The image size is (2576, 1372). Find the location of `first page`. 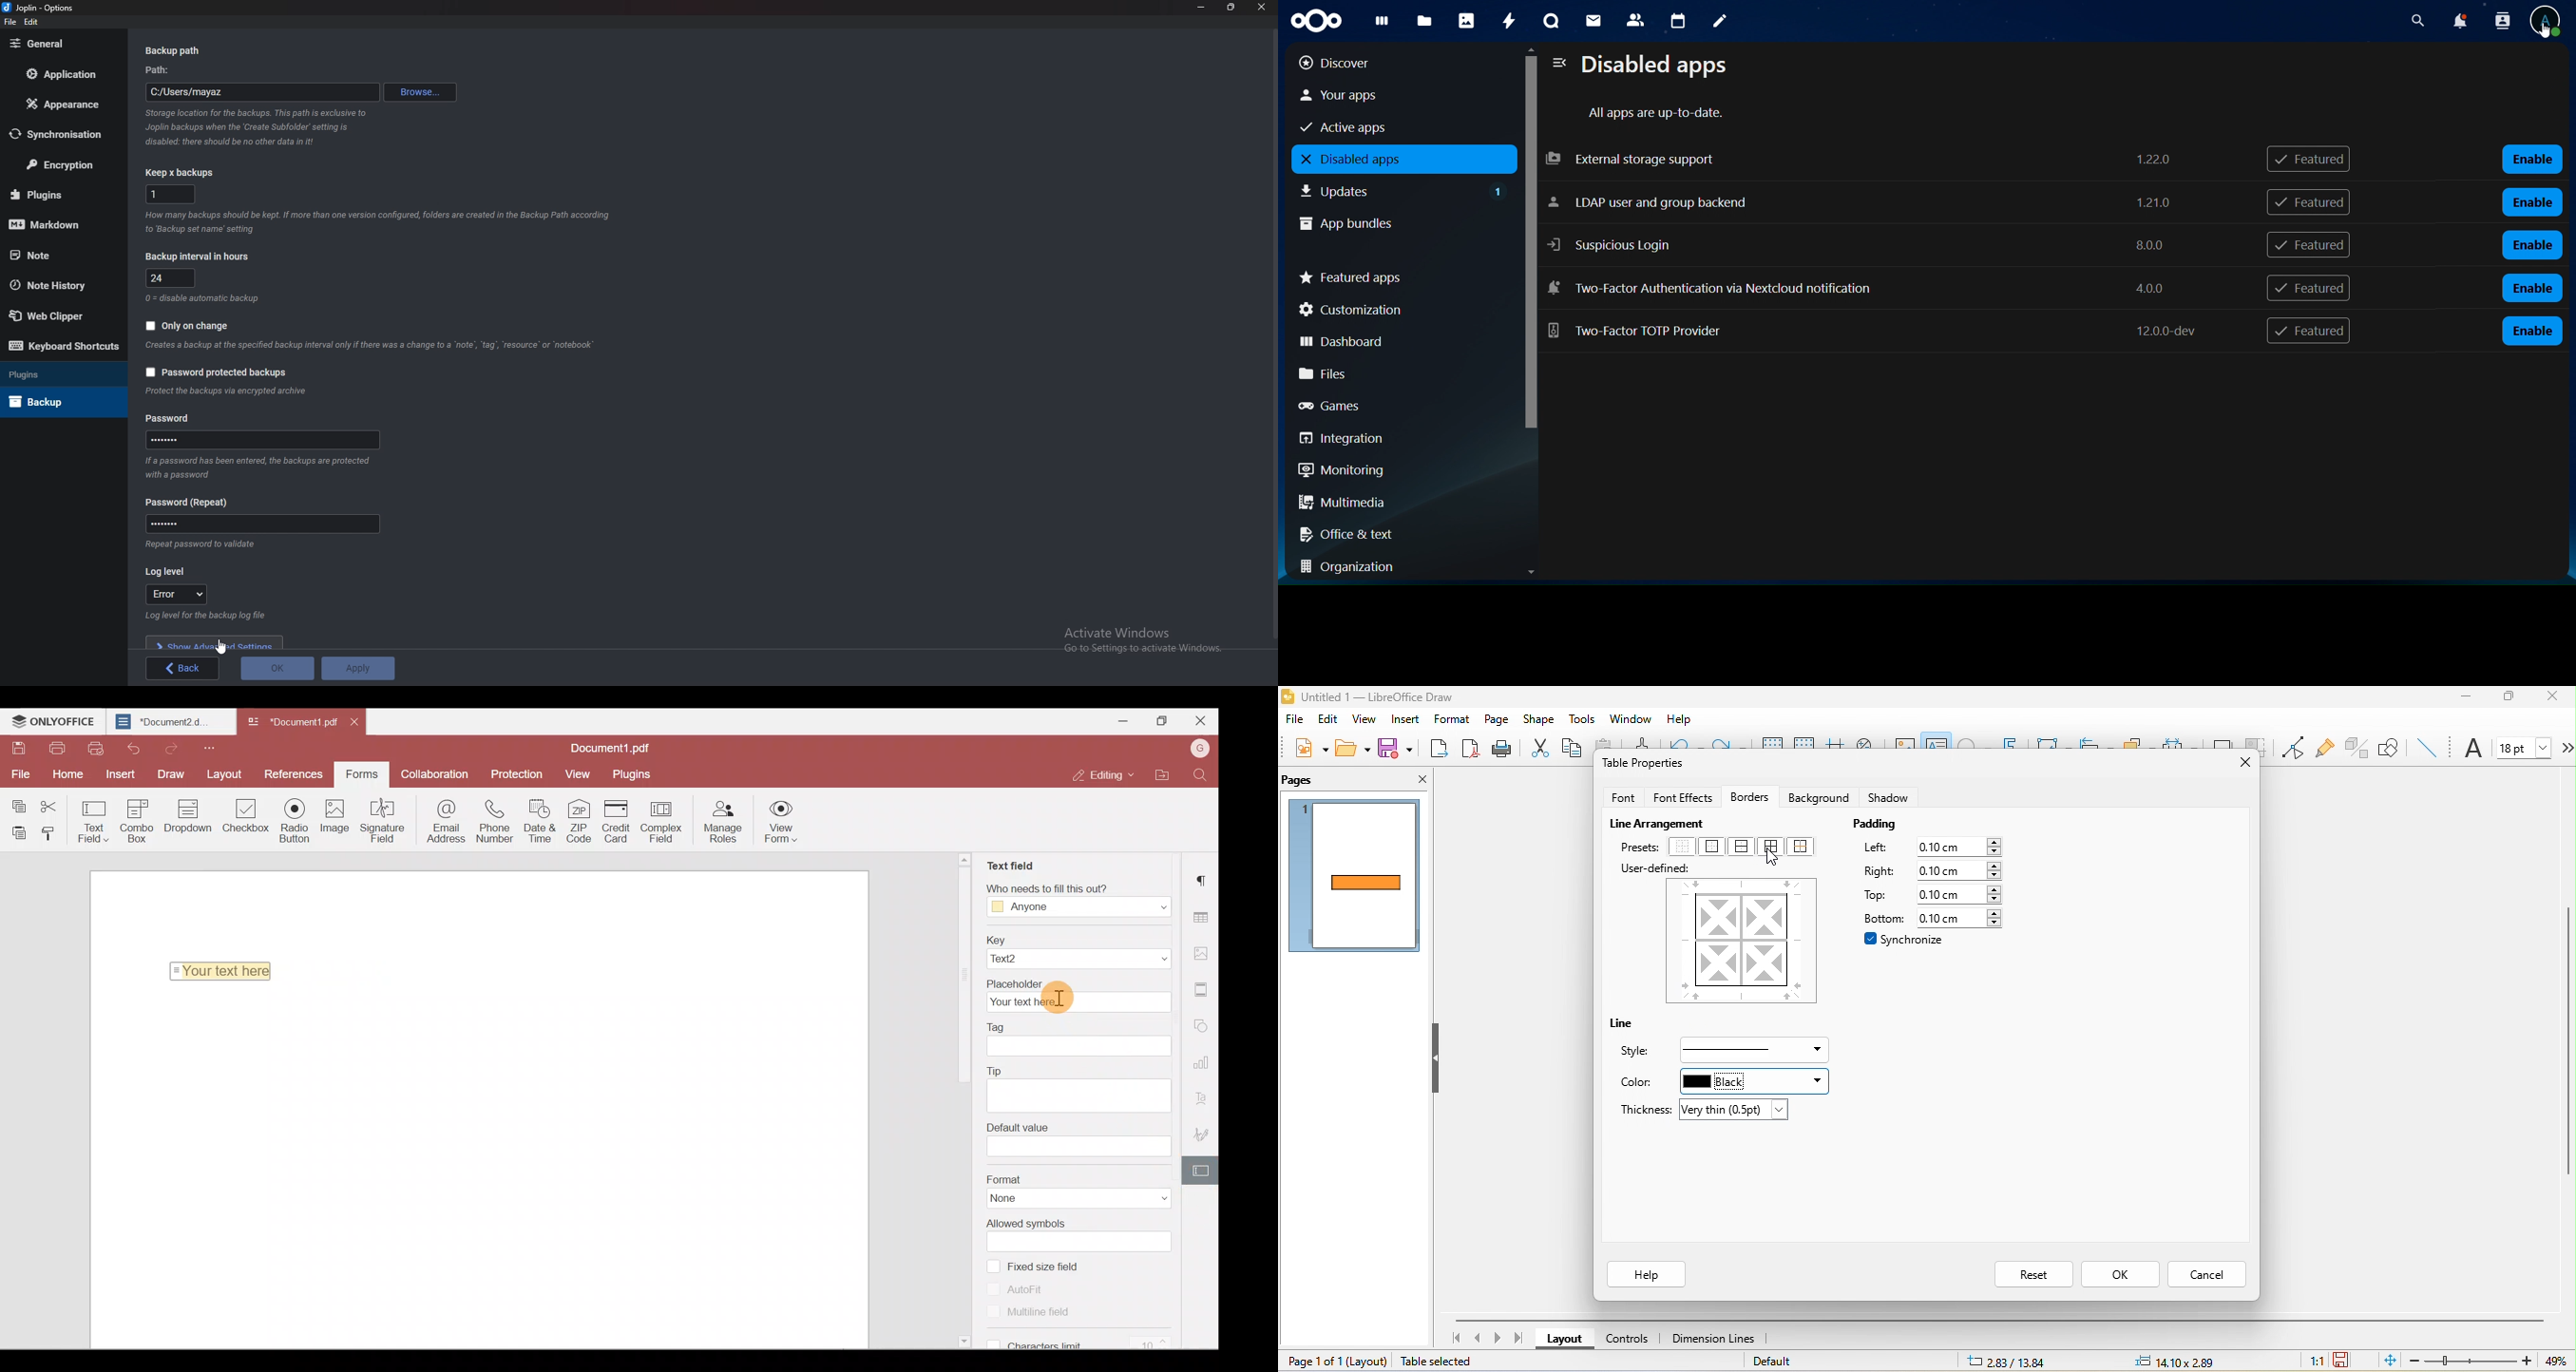

first page is located at coordinates (1456, 1339).